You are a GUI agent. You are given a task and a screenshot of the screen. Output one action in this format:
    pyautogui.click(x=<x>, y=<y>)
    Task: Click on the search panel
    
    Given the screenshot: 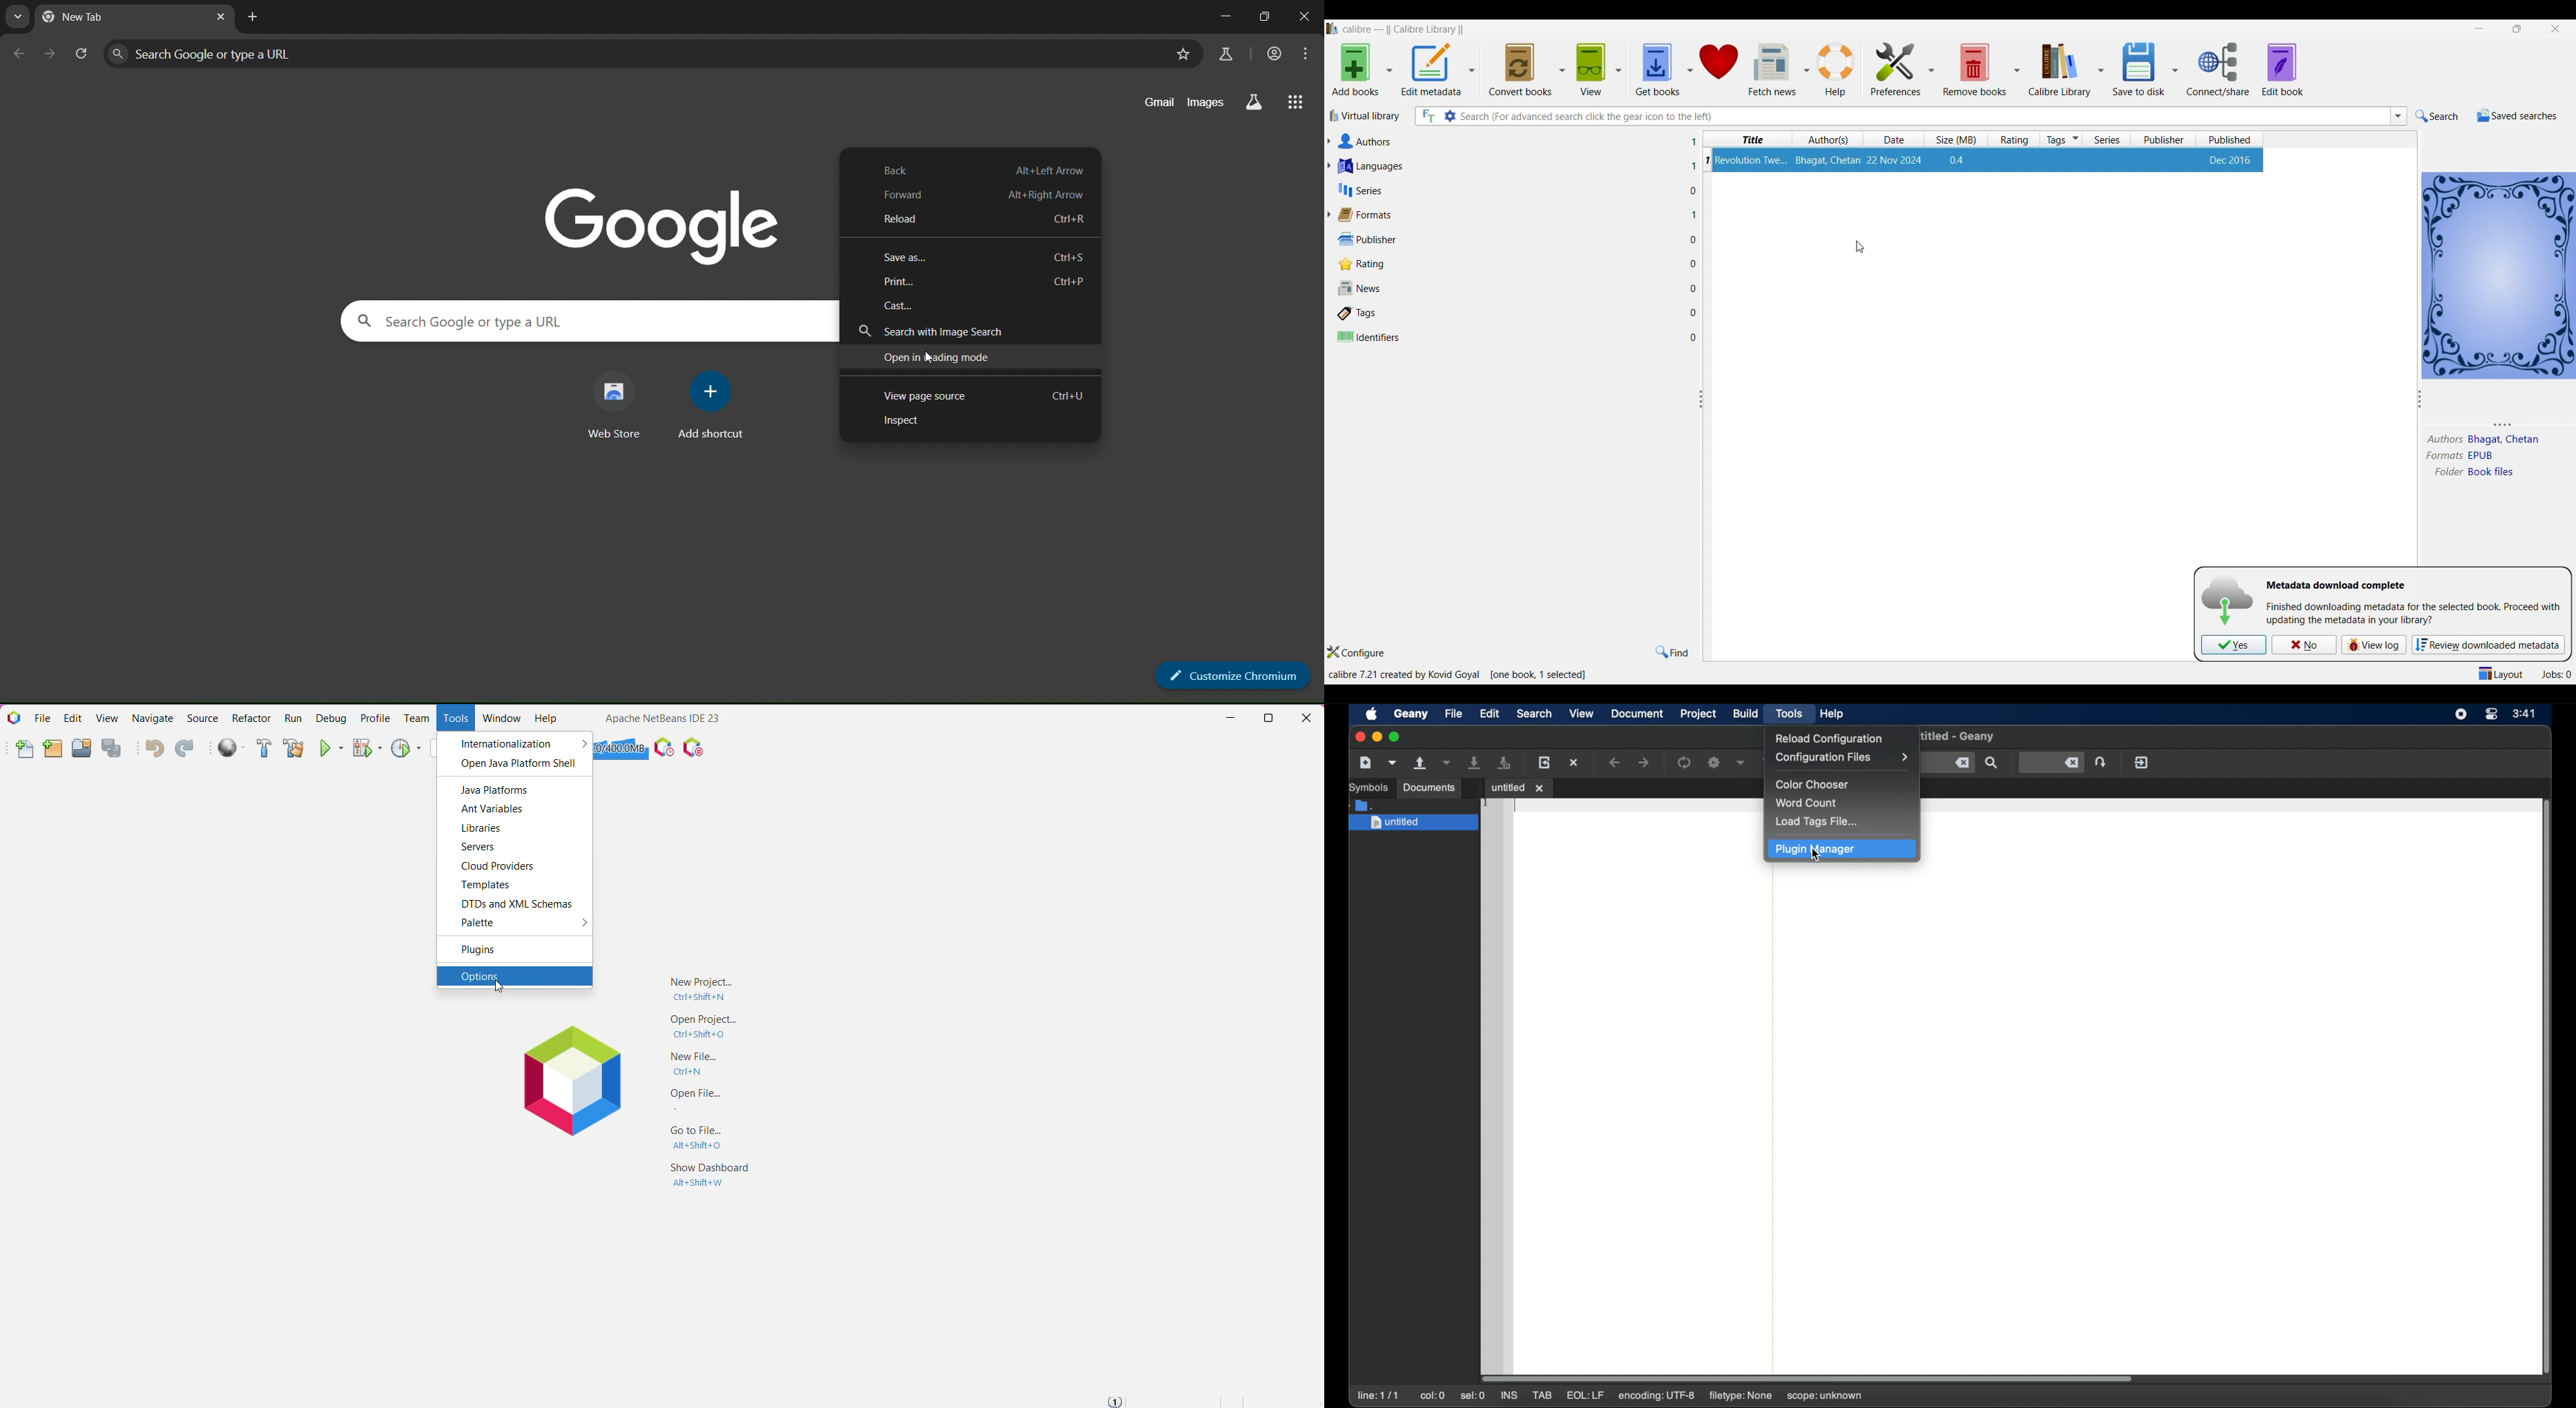 What is the action you would take?
    pyautogui.click(x=258, y=51)
    